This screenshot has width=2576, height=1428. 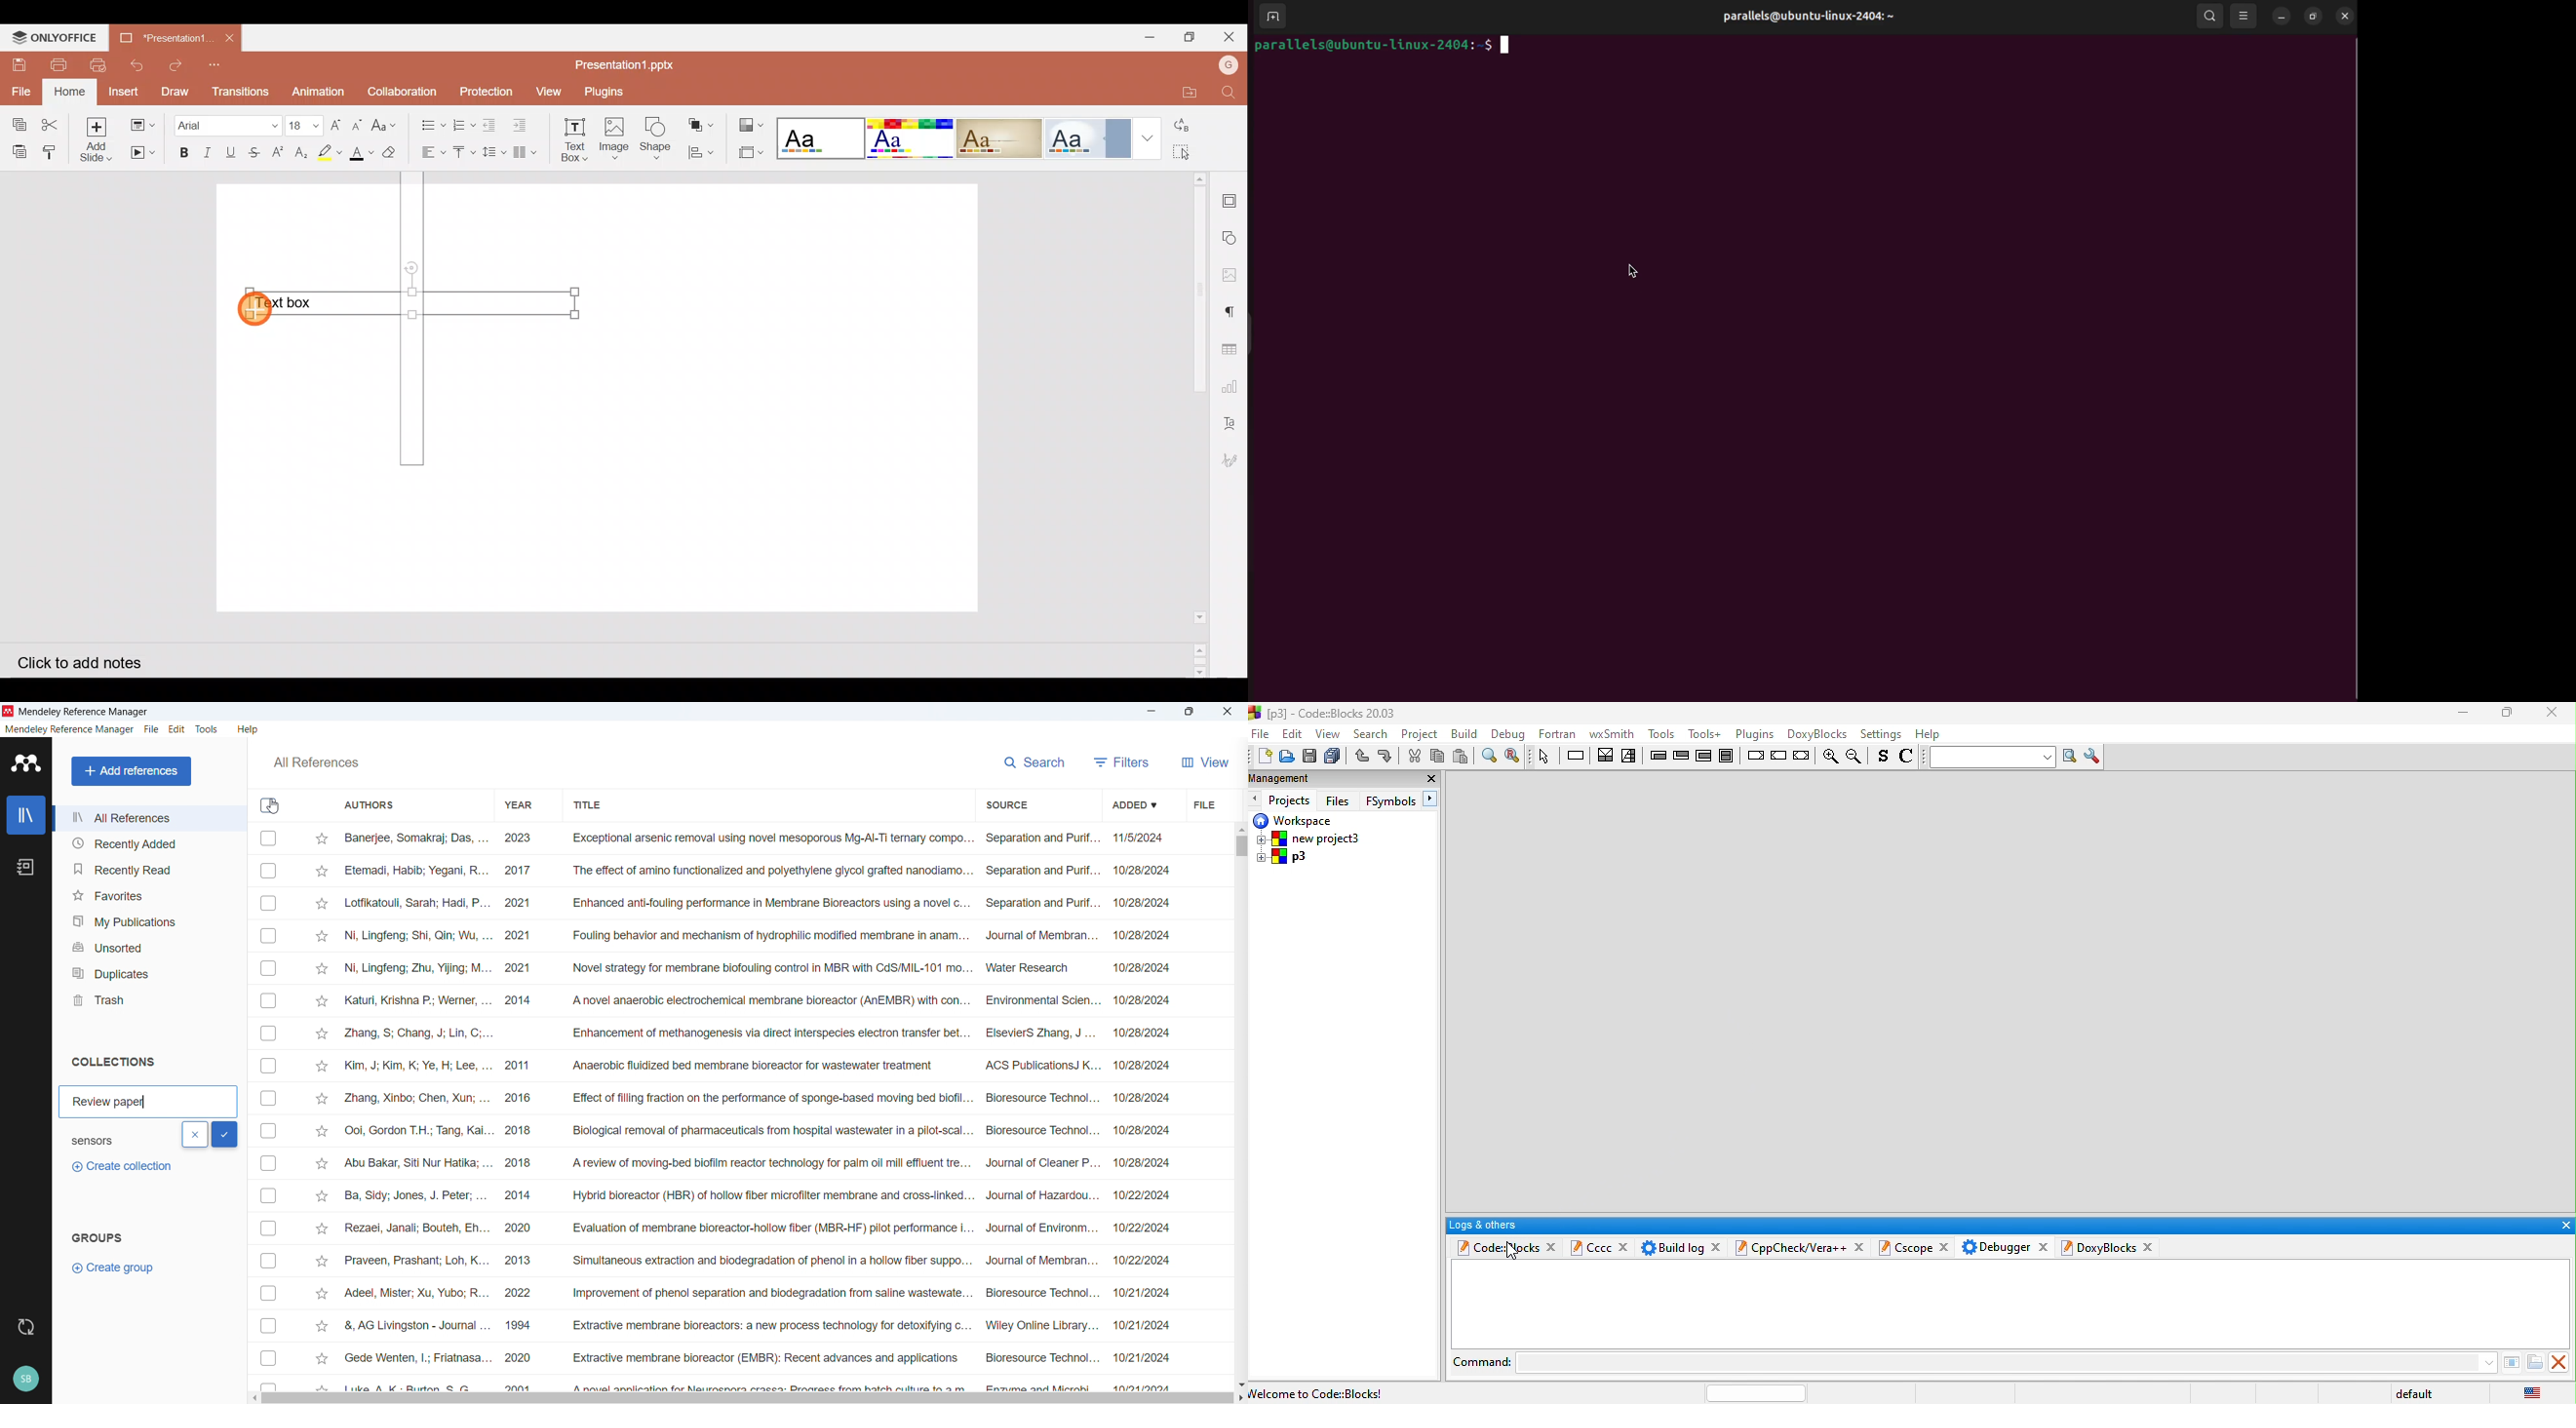 I want to click on Minimize, so click(x=1150, y=36).